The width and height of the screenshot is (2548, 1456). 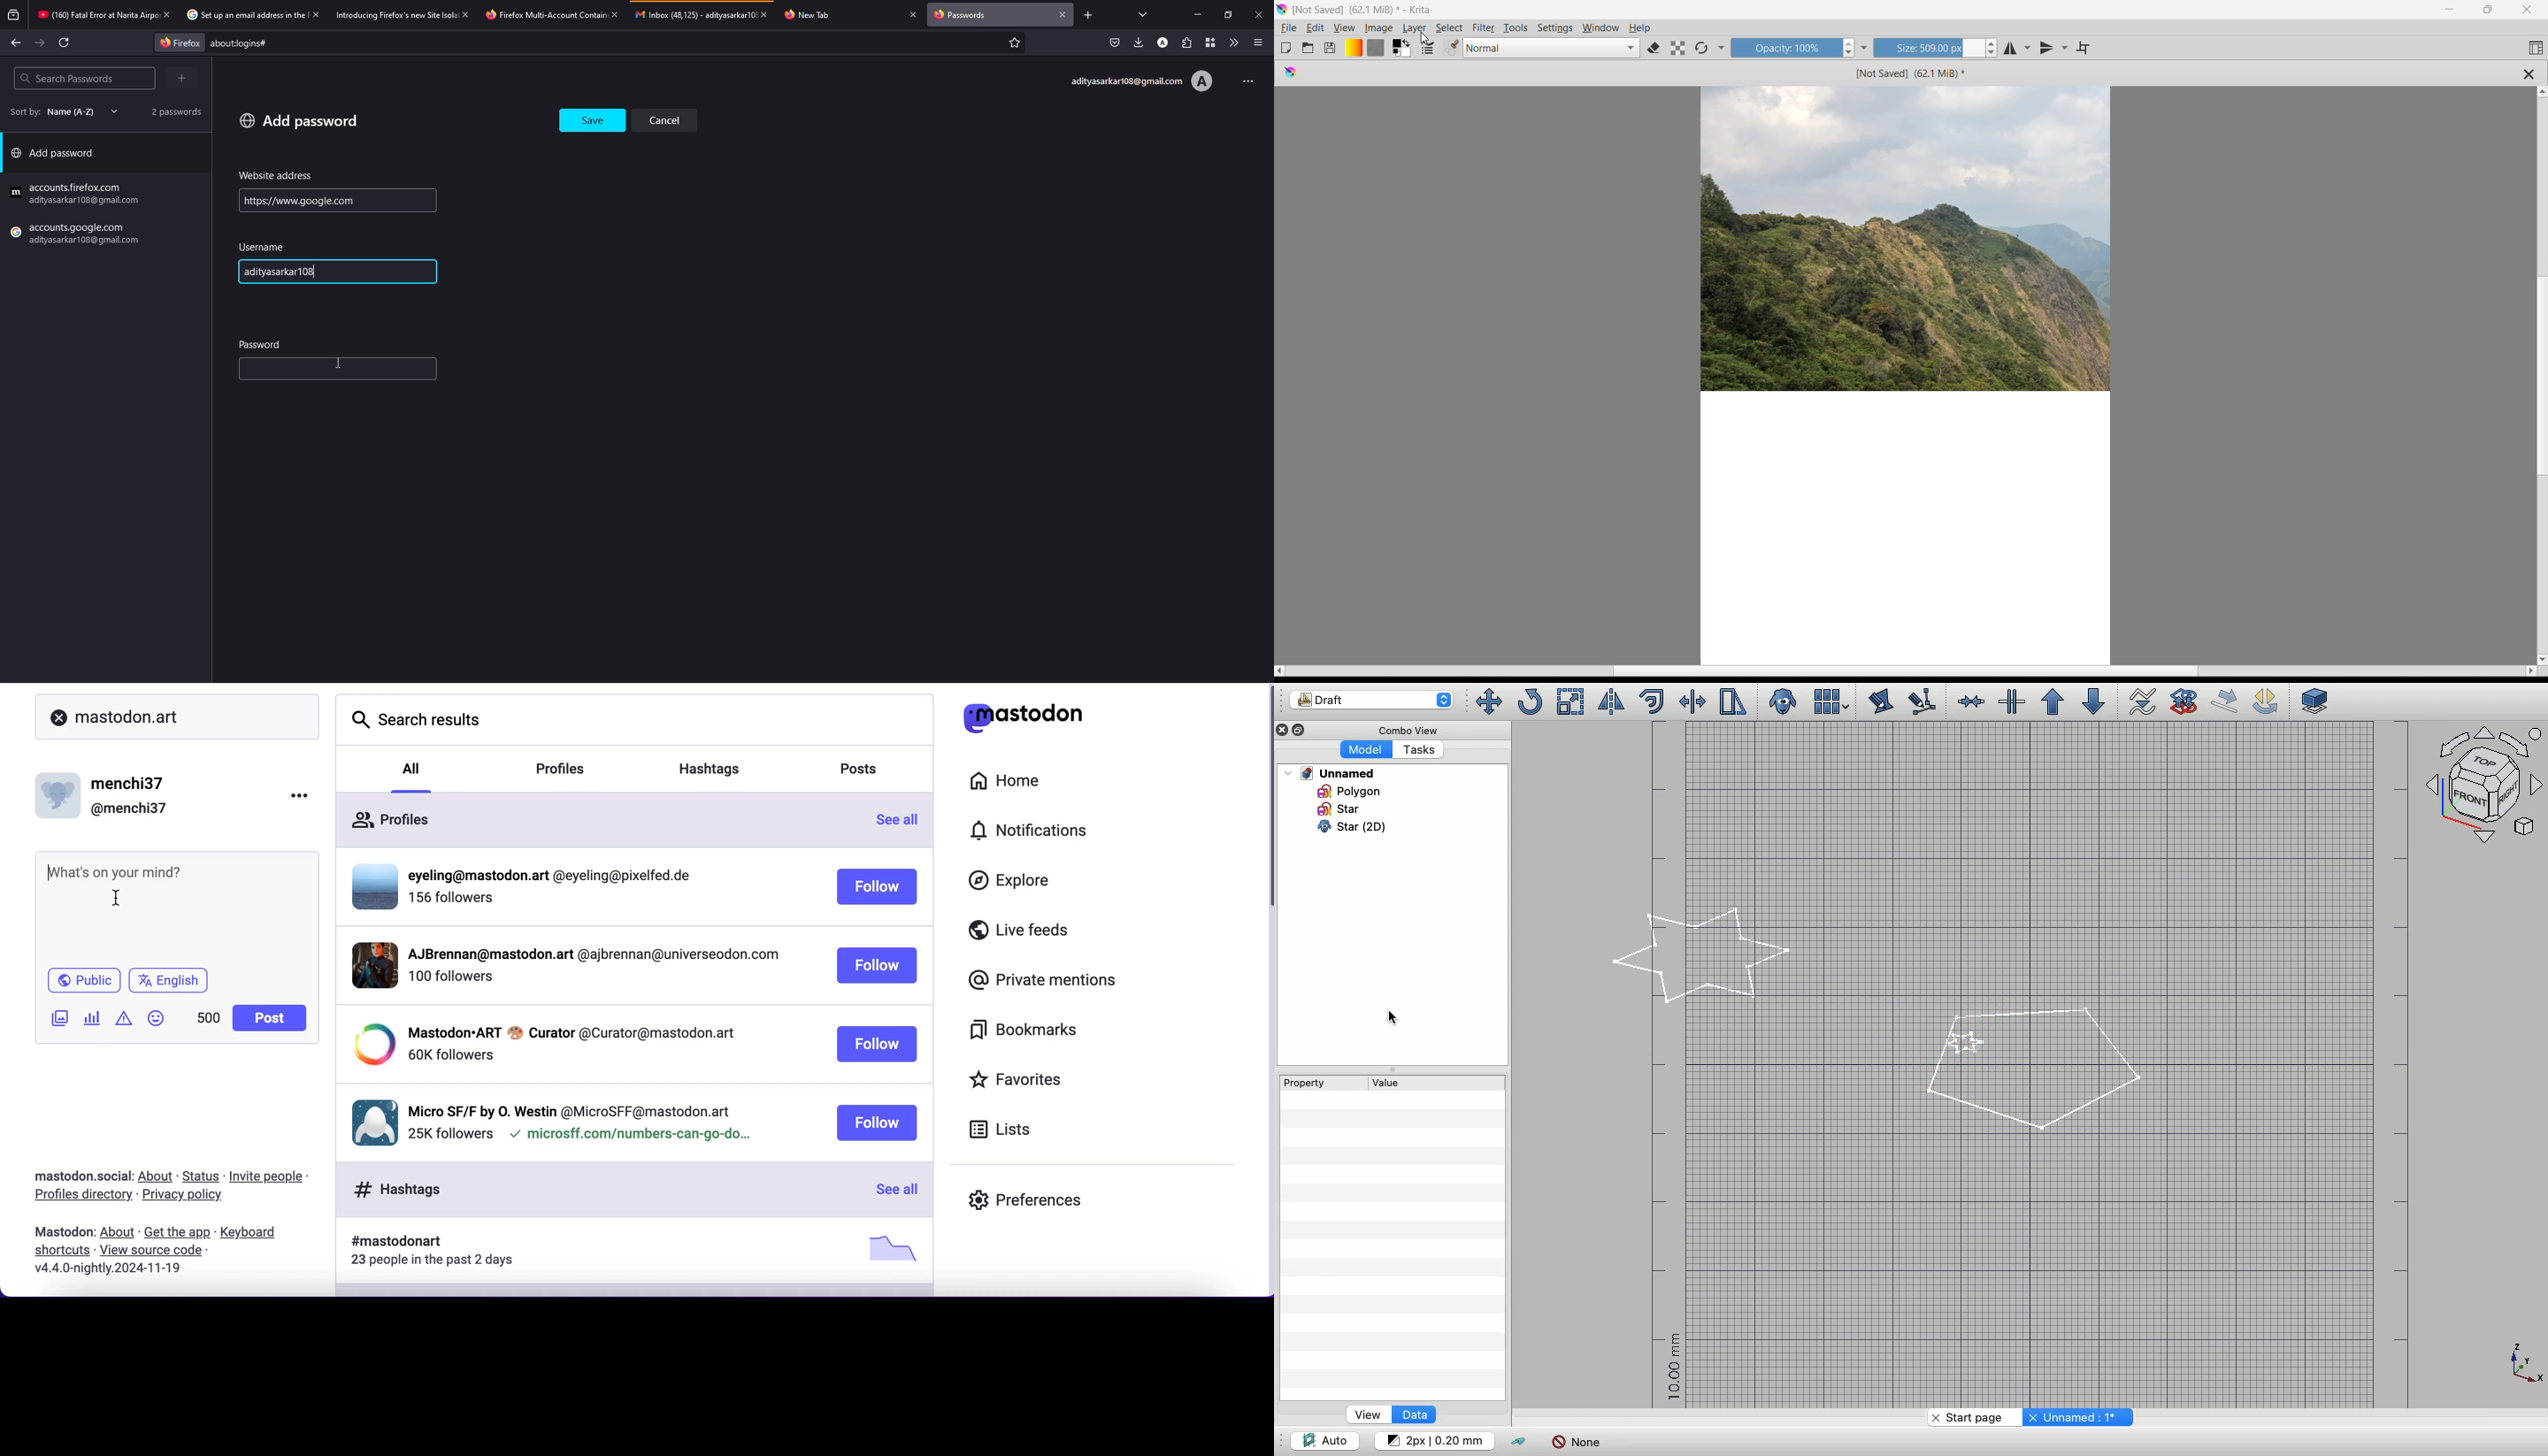 What do you see at coordinates (15, 15) in the screenshot?
I see `view recent` at bounding box center [15, 15].